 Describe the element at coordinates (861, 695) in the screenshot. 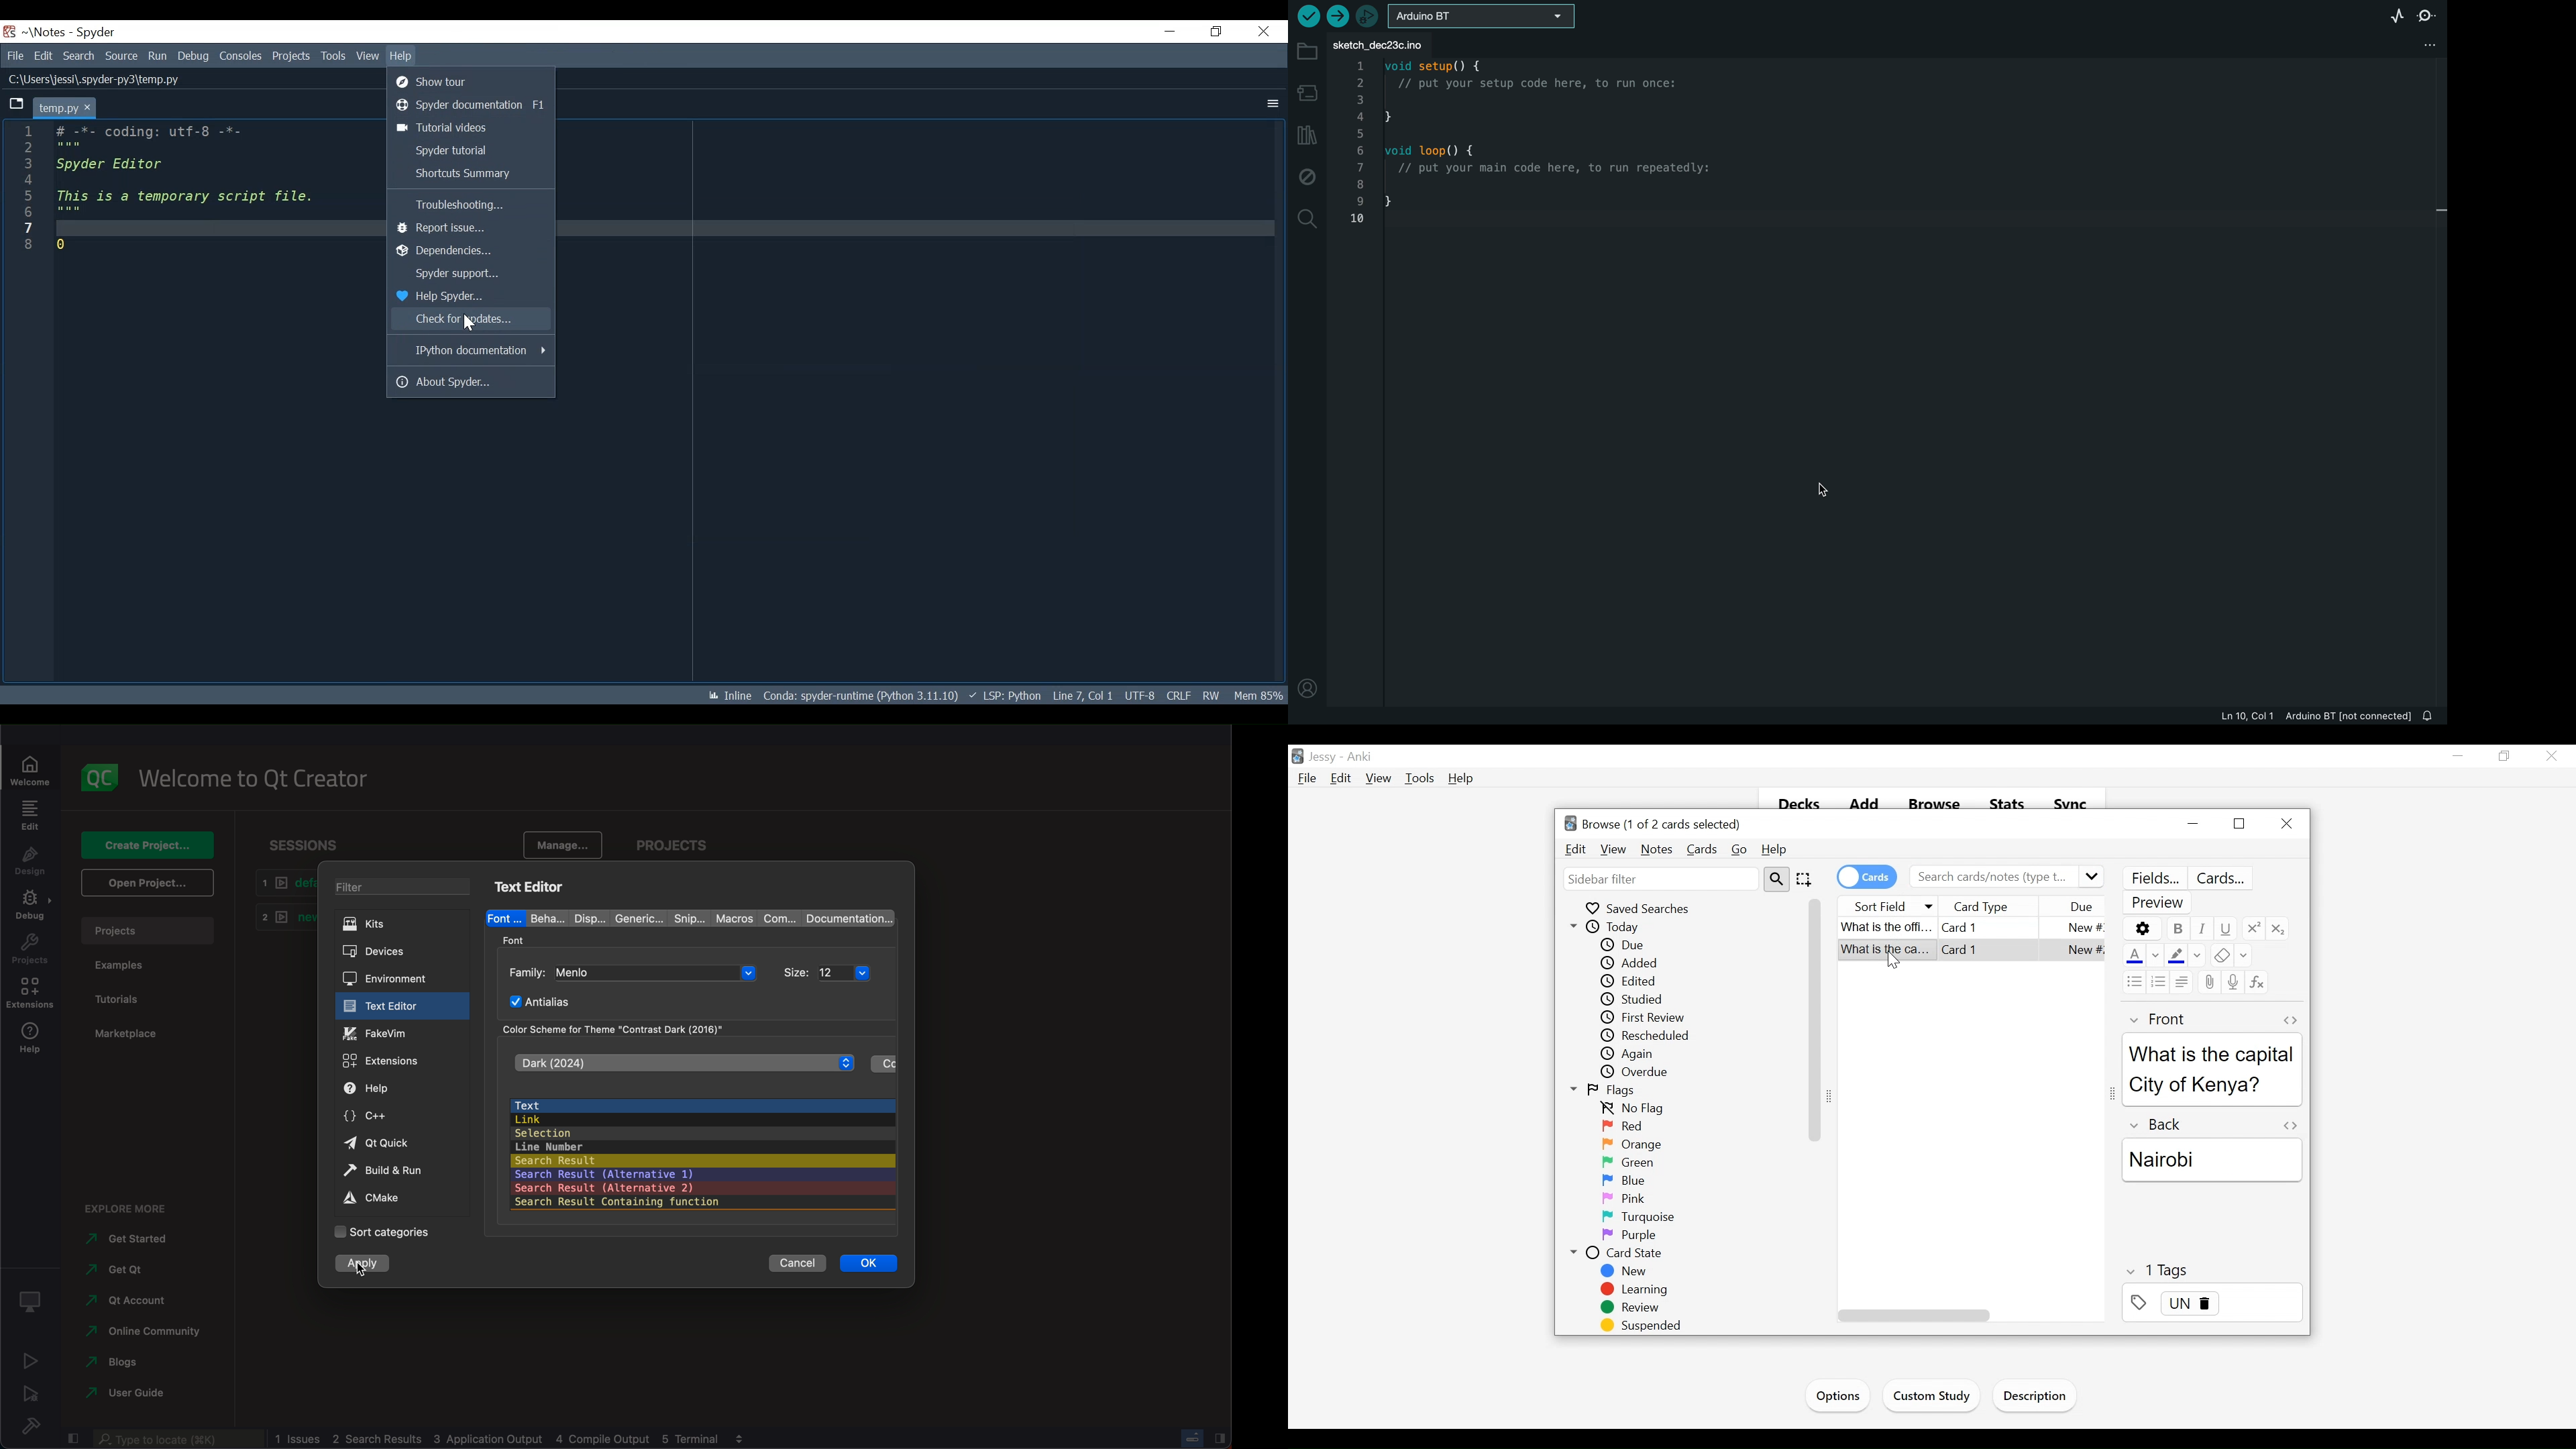

I see `Conda: spyder-runtime (Python 3.11.10)` at that location.